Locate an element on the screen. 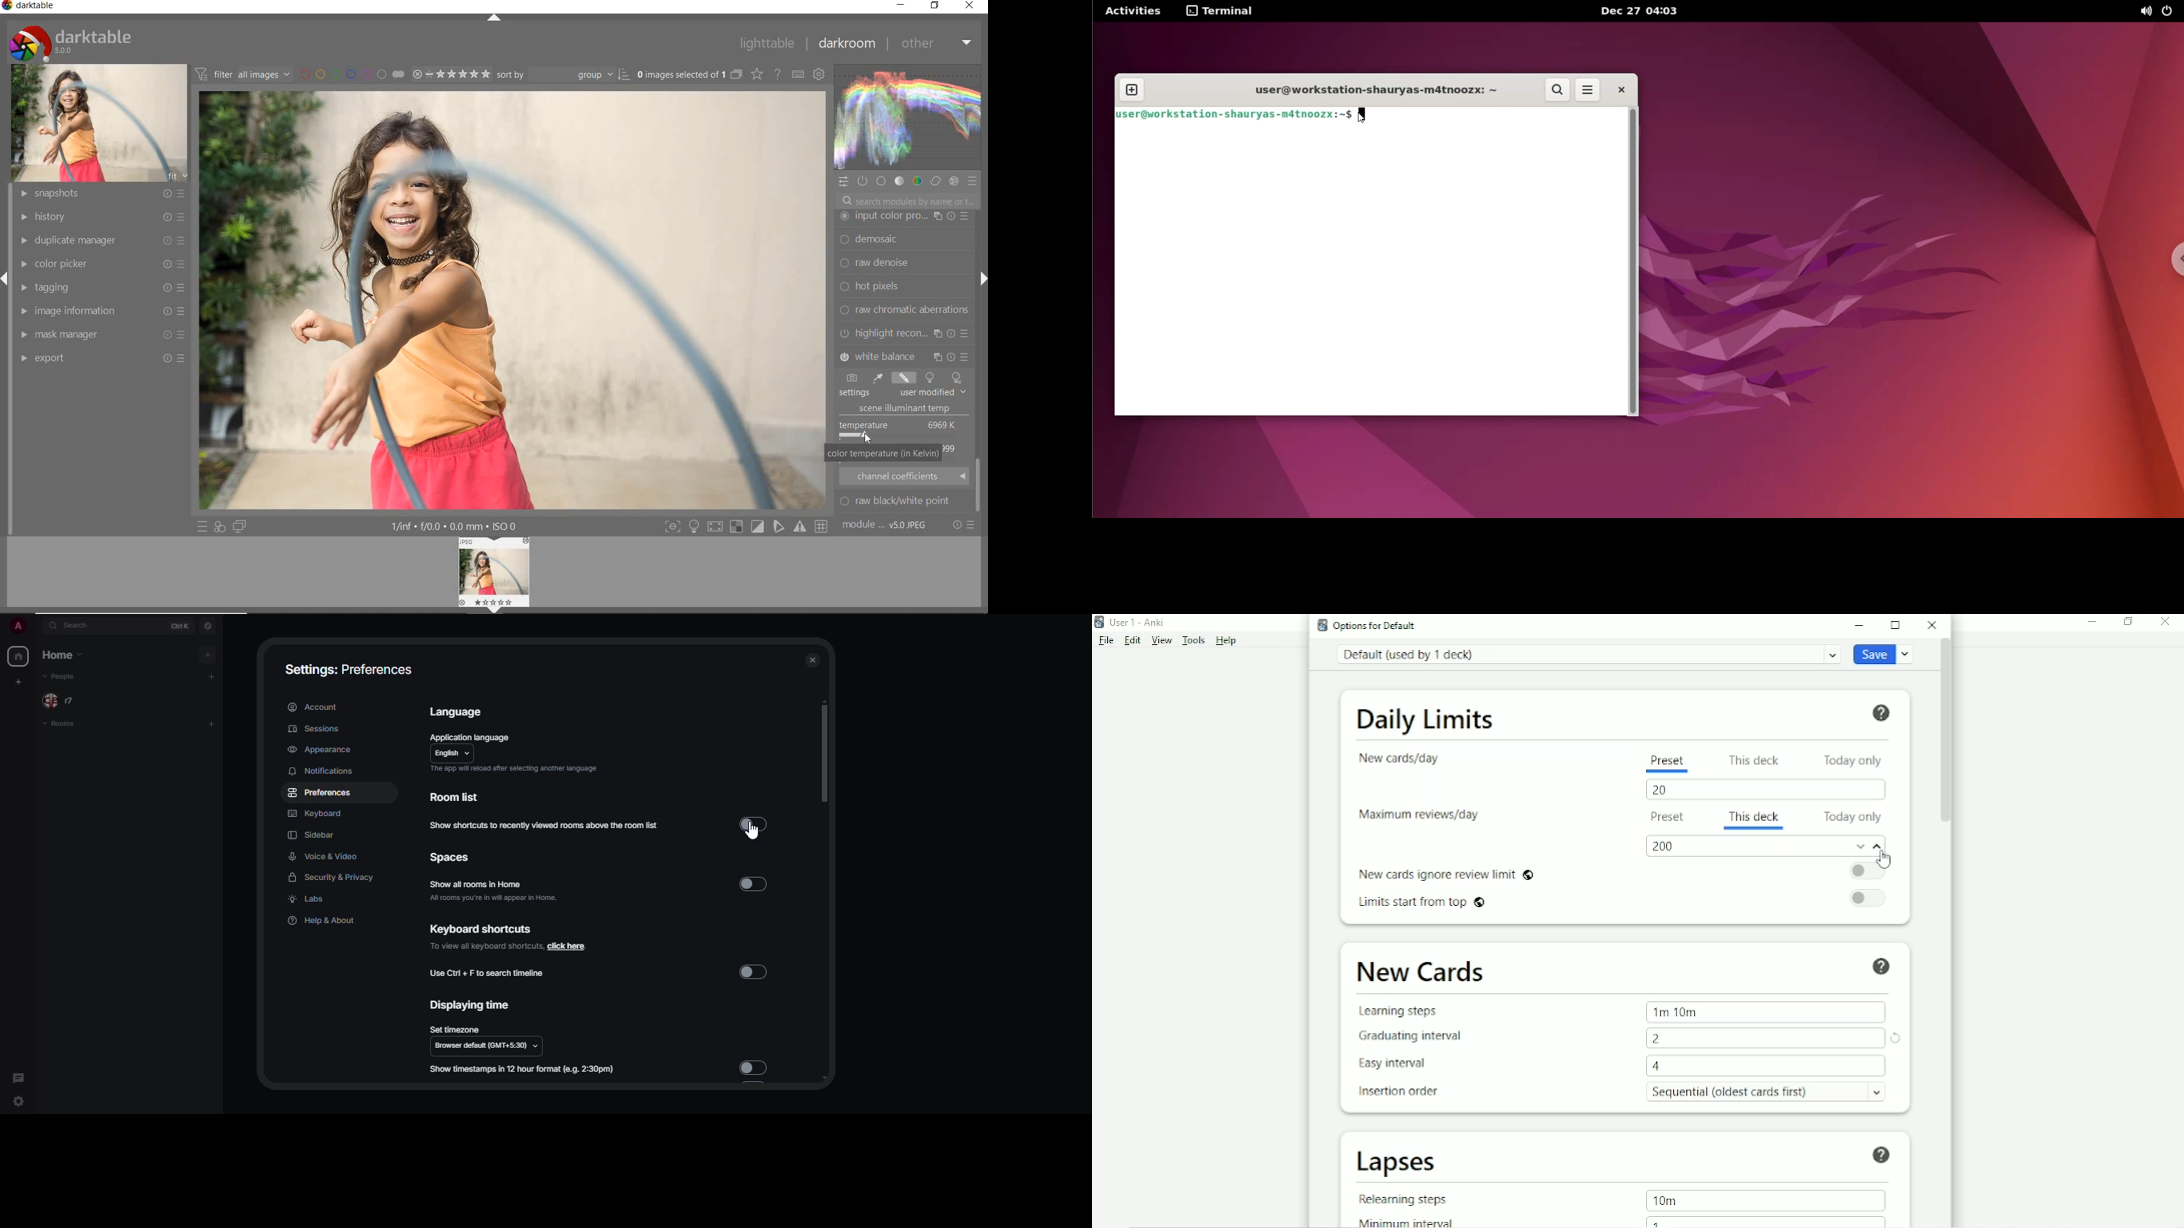 Image resolution: width=2184 pixels, height=1232 pixels. 20 is located at coordinates (1665, 790).